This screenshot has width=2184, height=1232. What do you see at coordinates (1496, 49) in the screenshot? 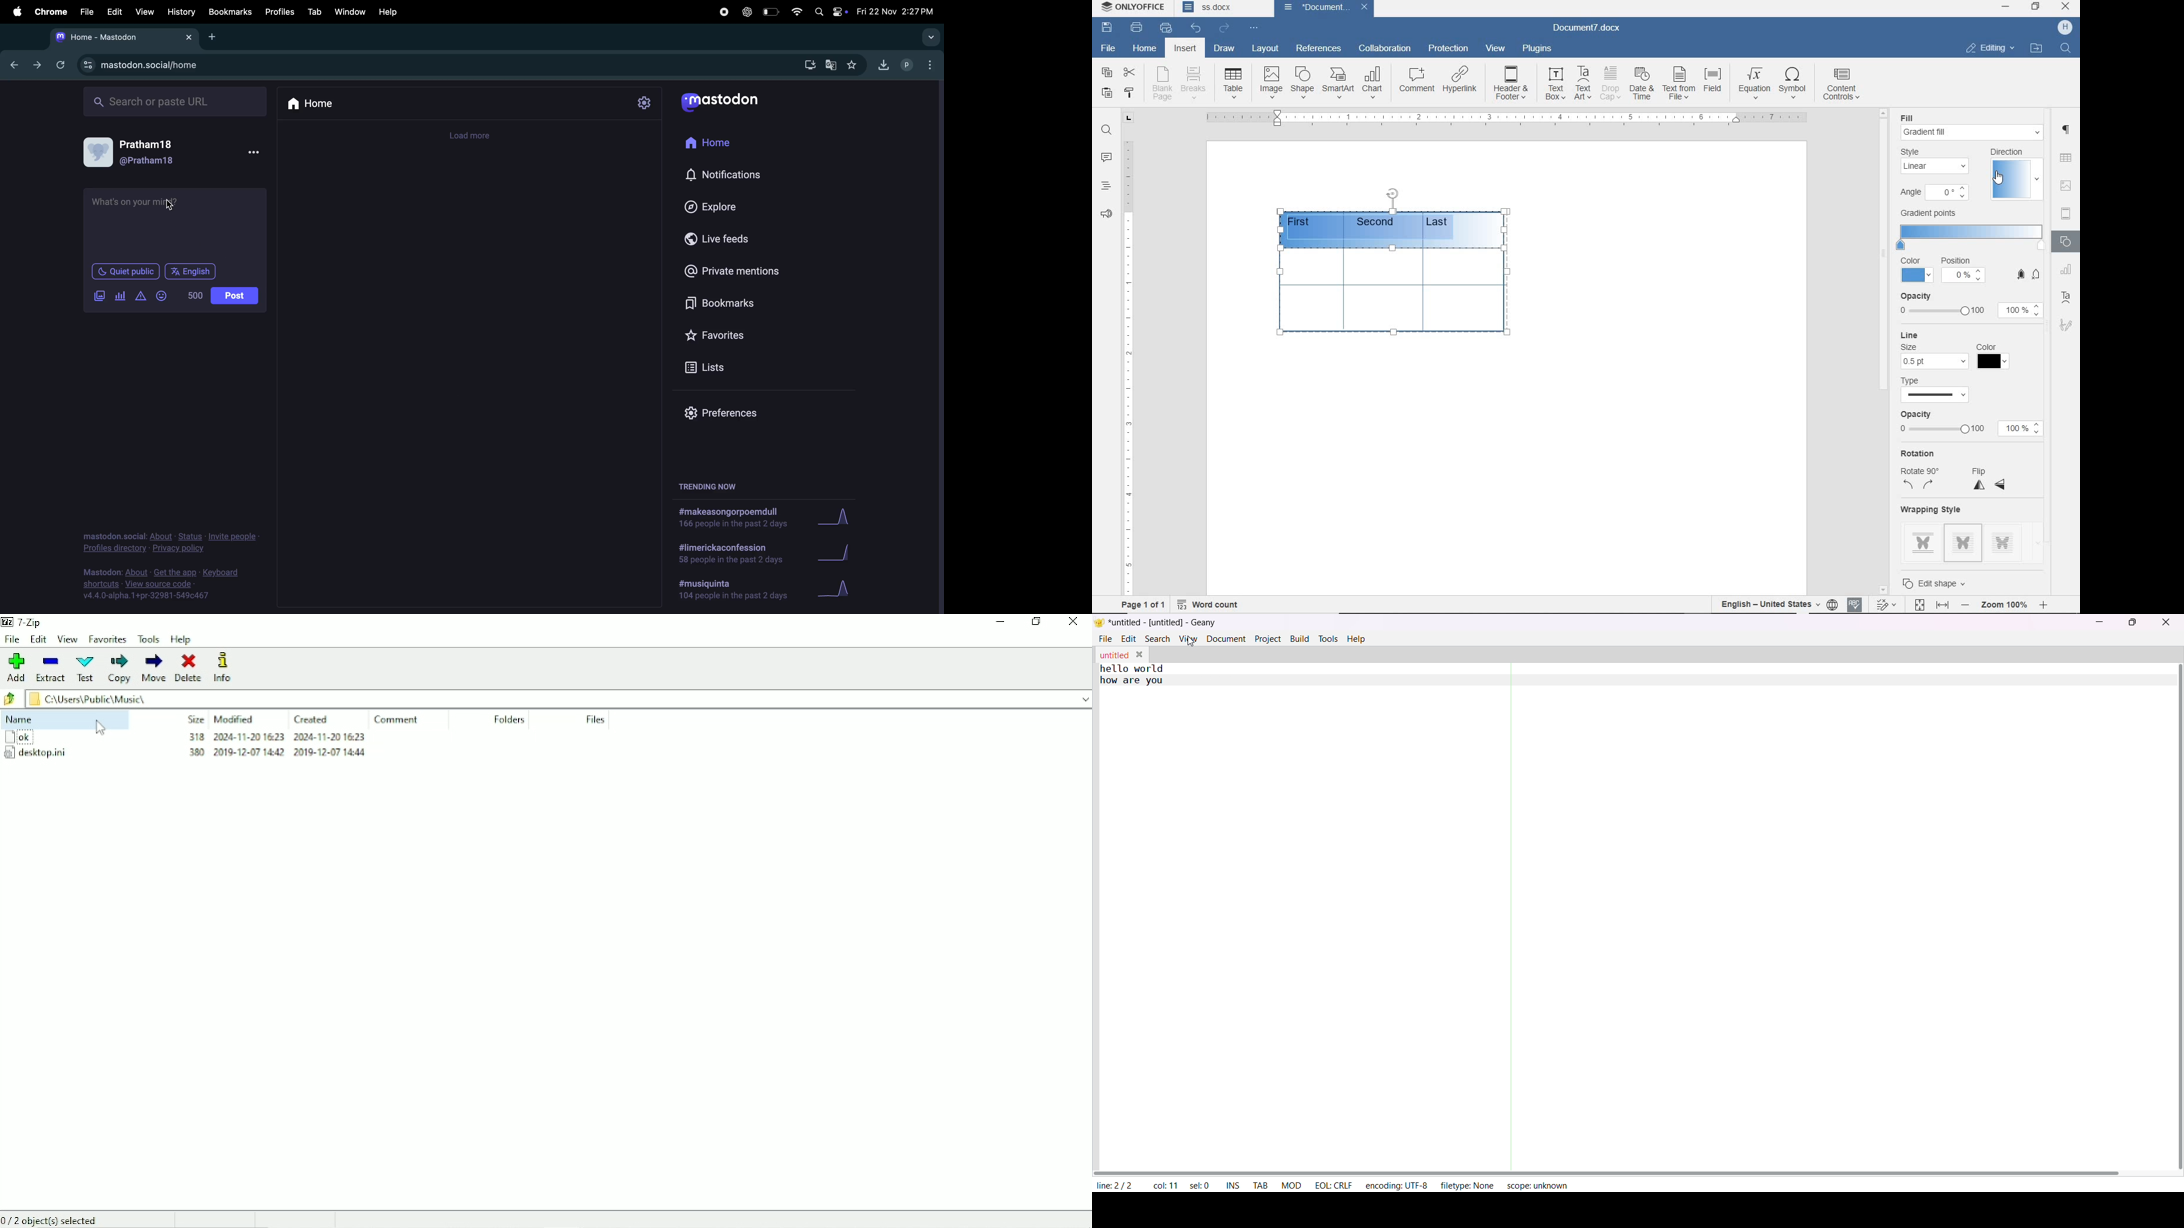
I see `view` at bounding box center [1496, 49].